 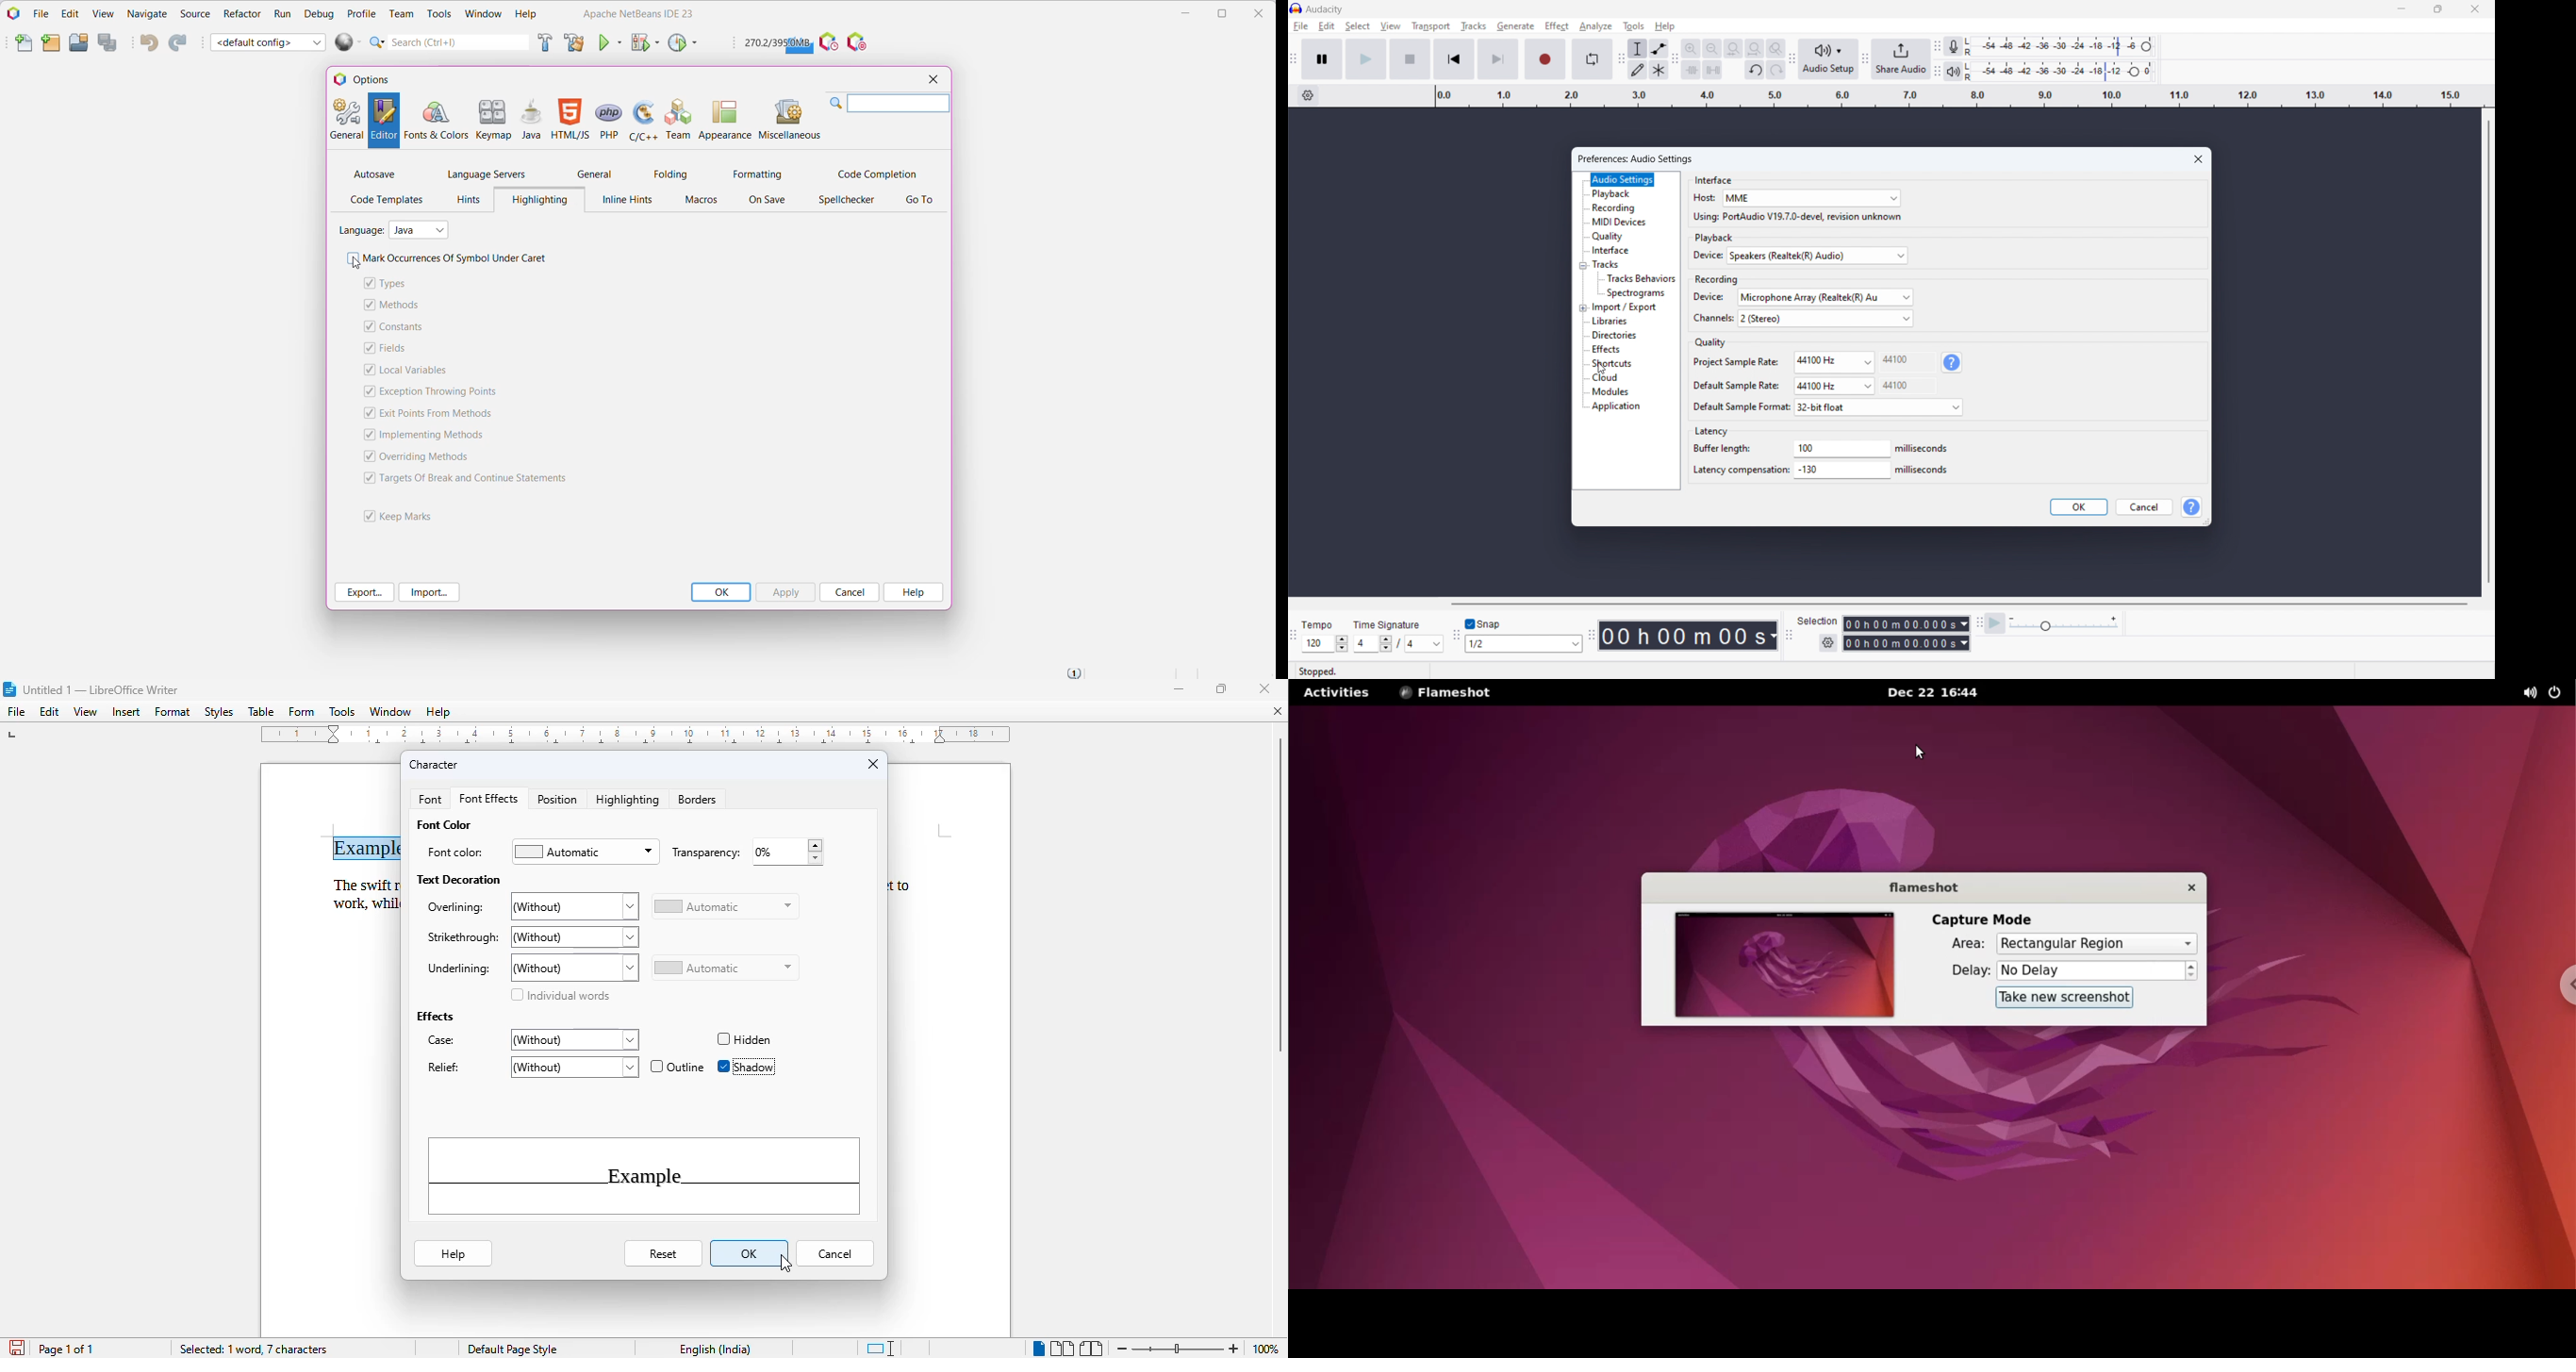 I want to click on effects, so click(x=1609, y=350).